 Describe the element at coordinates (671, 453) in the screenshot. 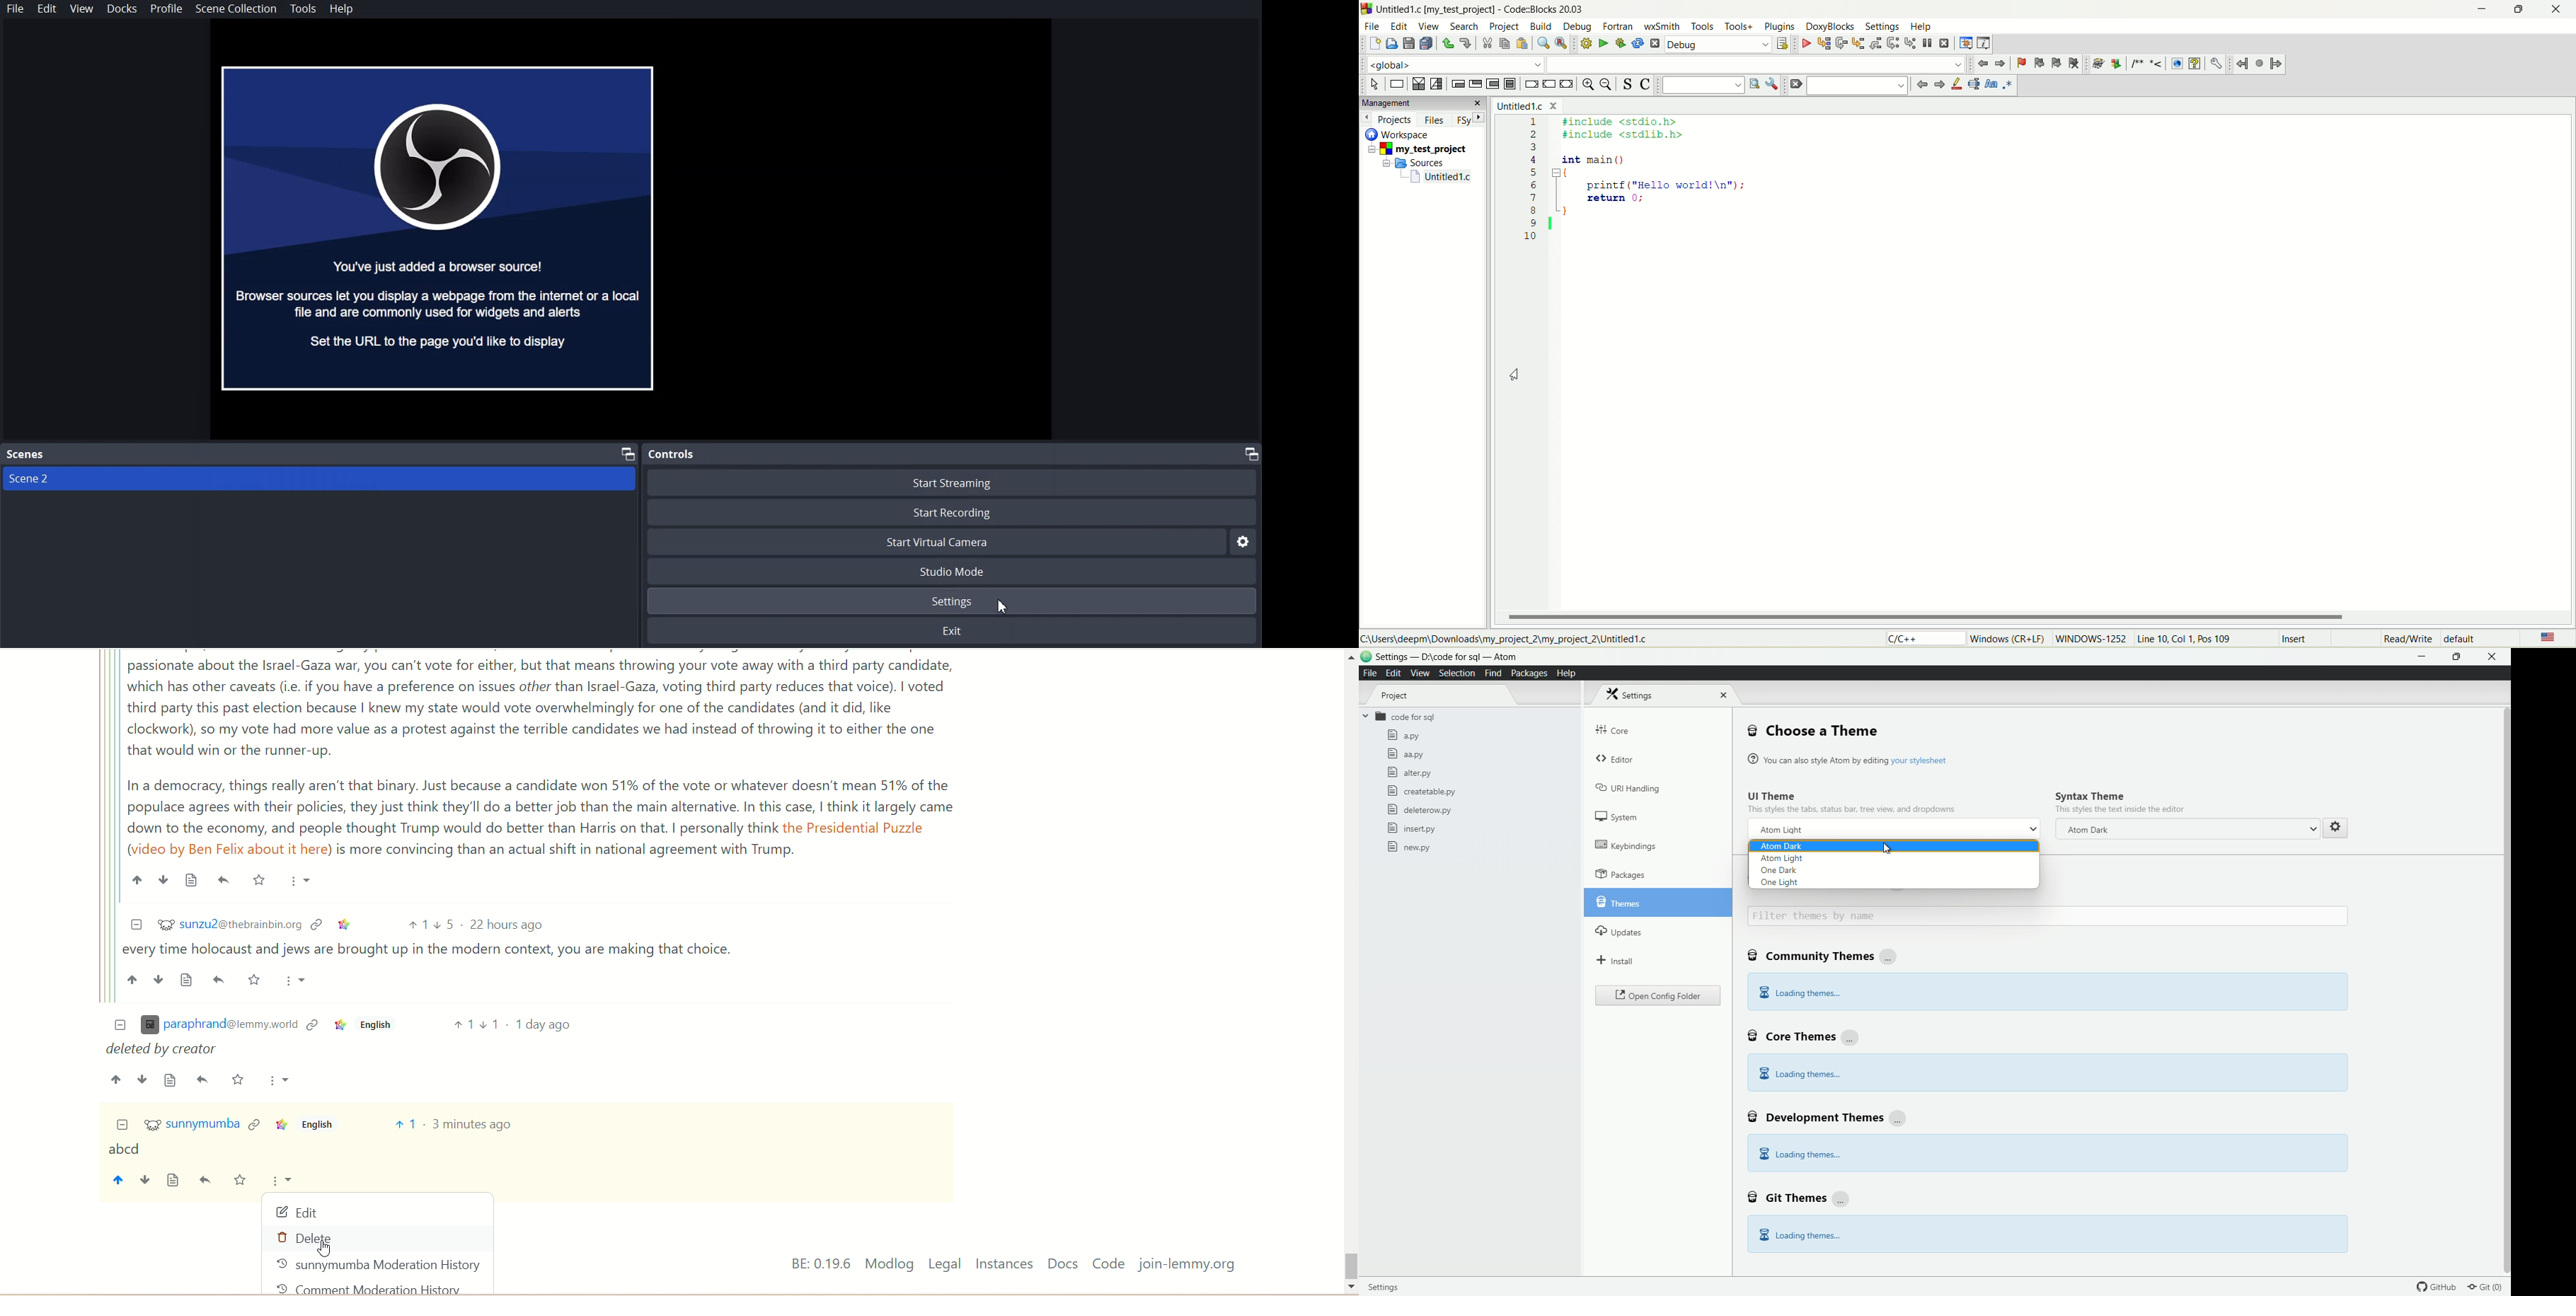

I see `Text` at that location.